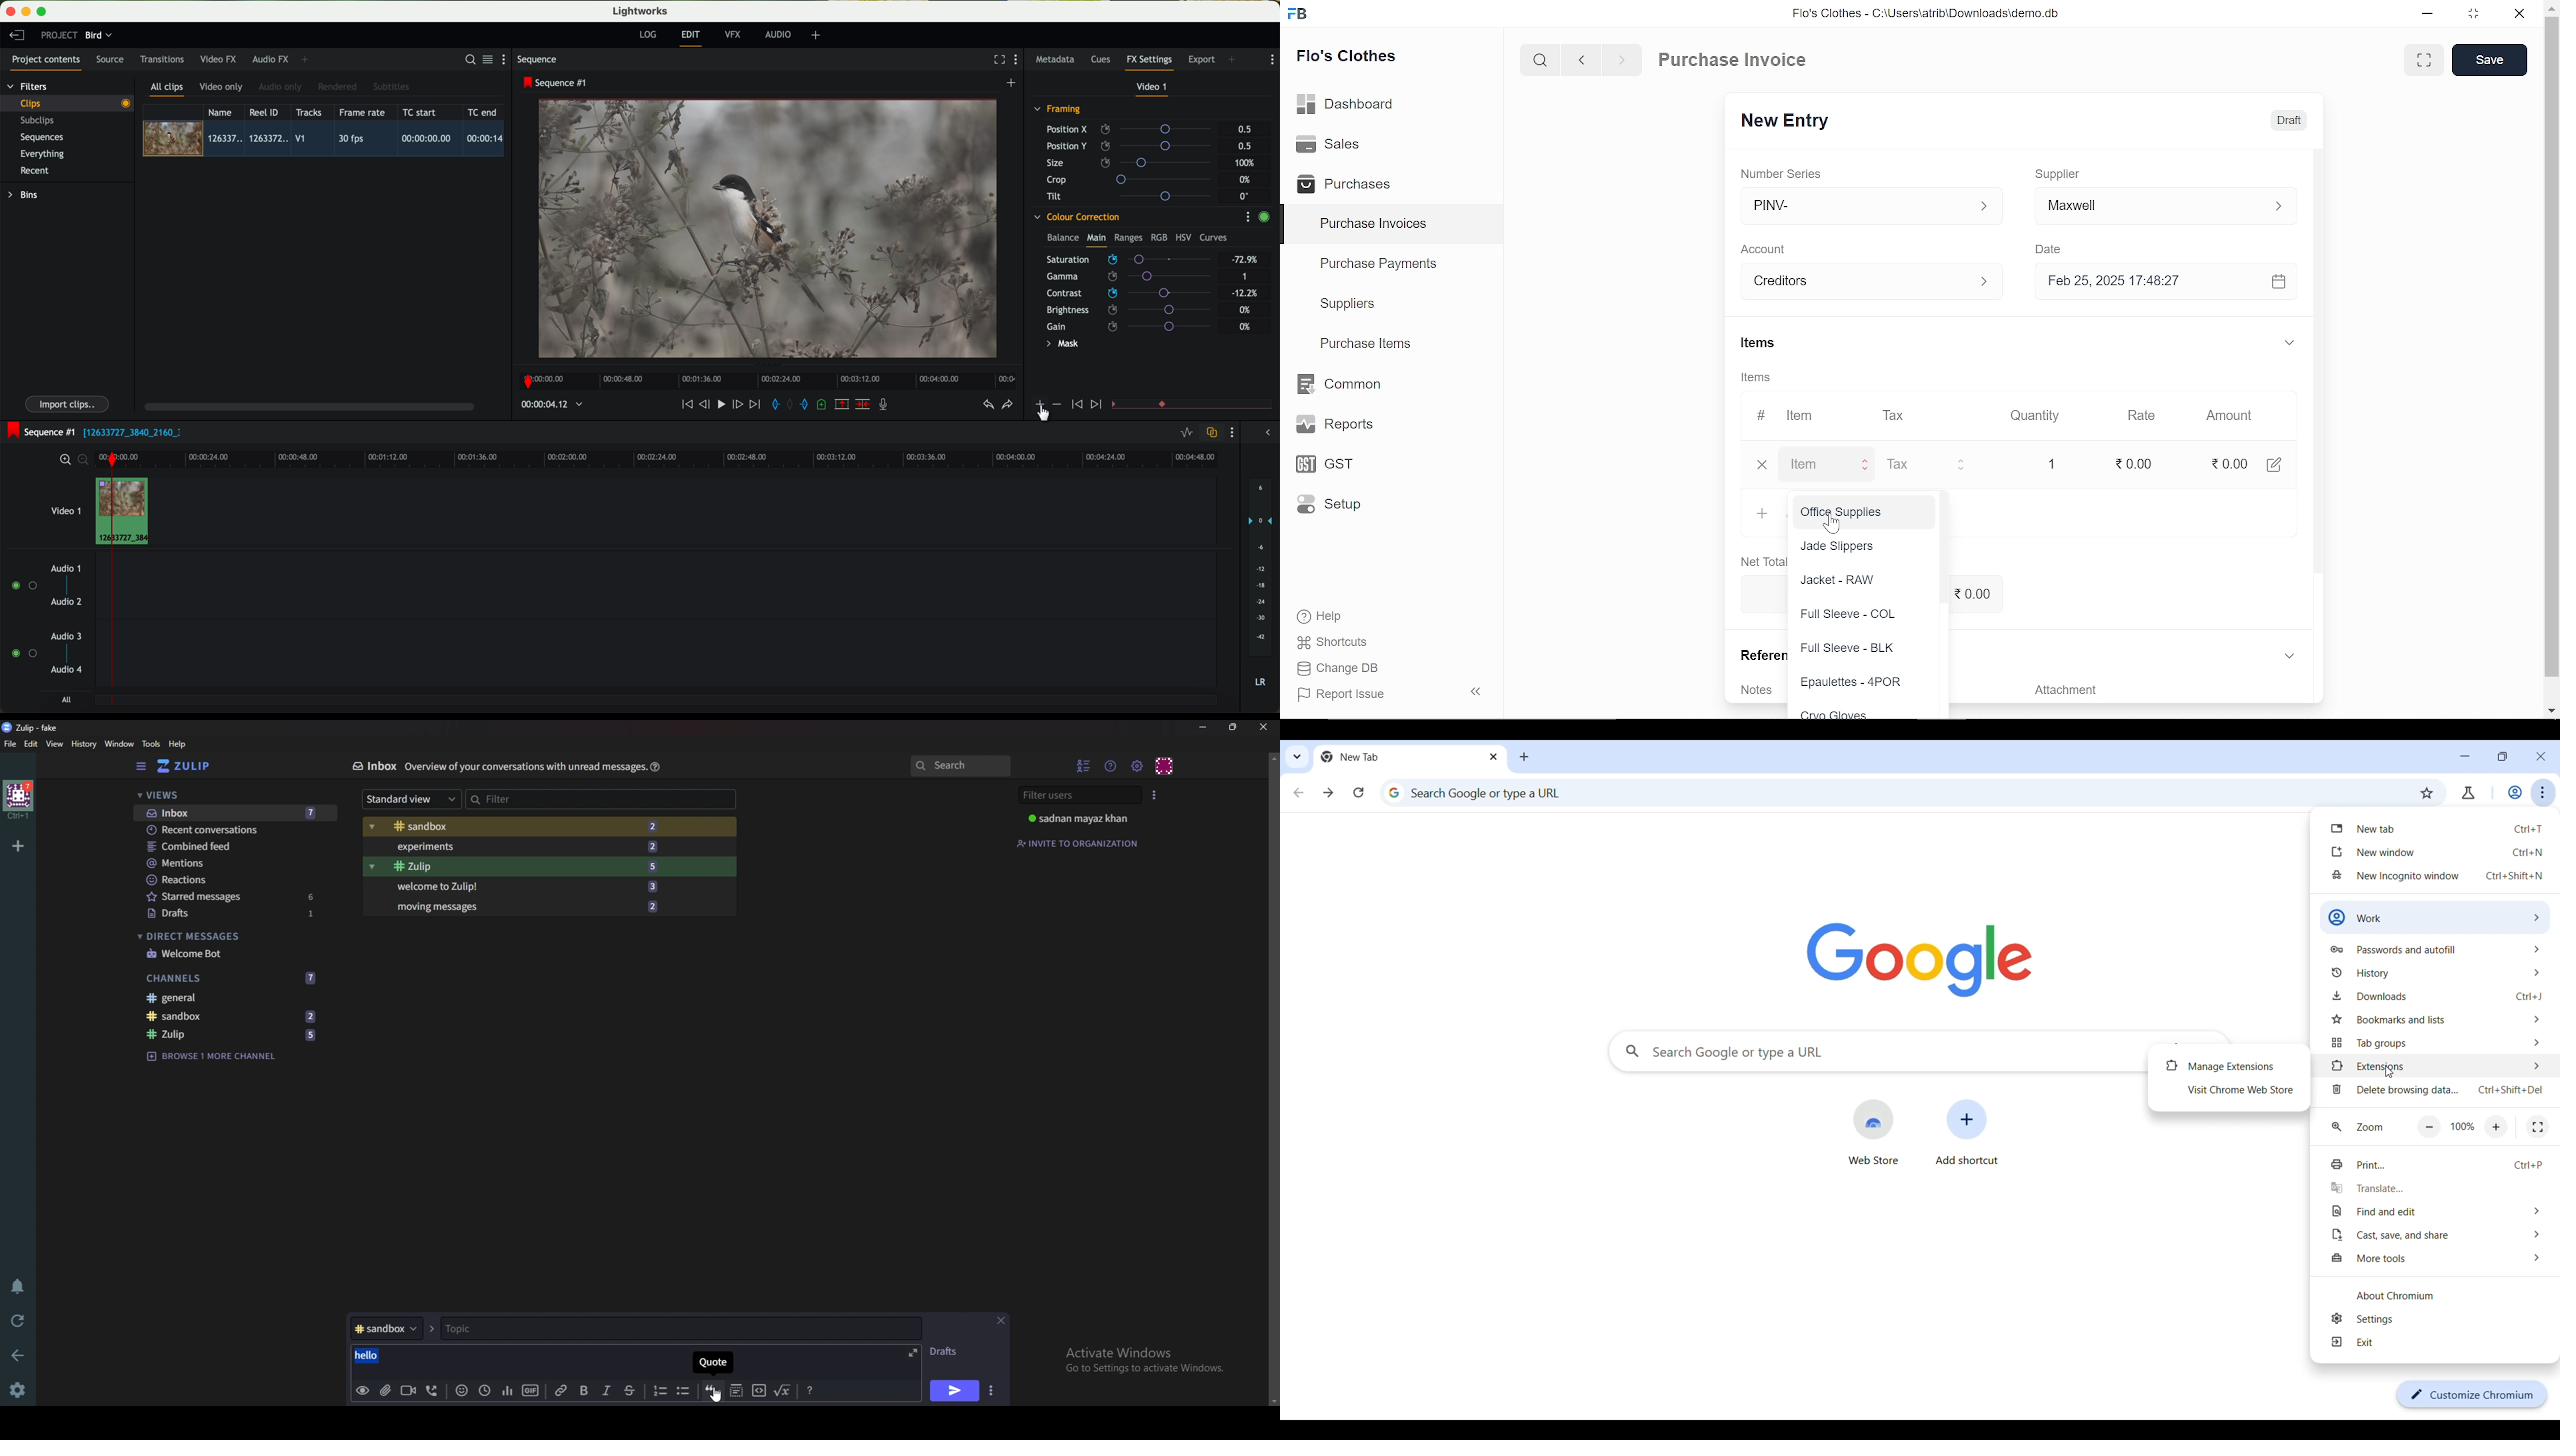 This screenshot has width=2576, height=1456. What do you see at coordinates (1133, 146) in the screenshot?
I see `position Y` at bounding box center [1133, 146].